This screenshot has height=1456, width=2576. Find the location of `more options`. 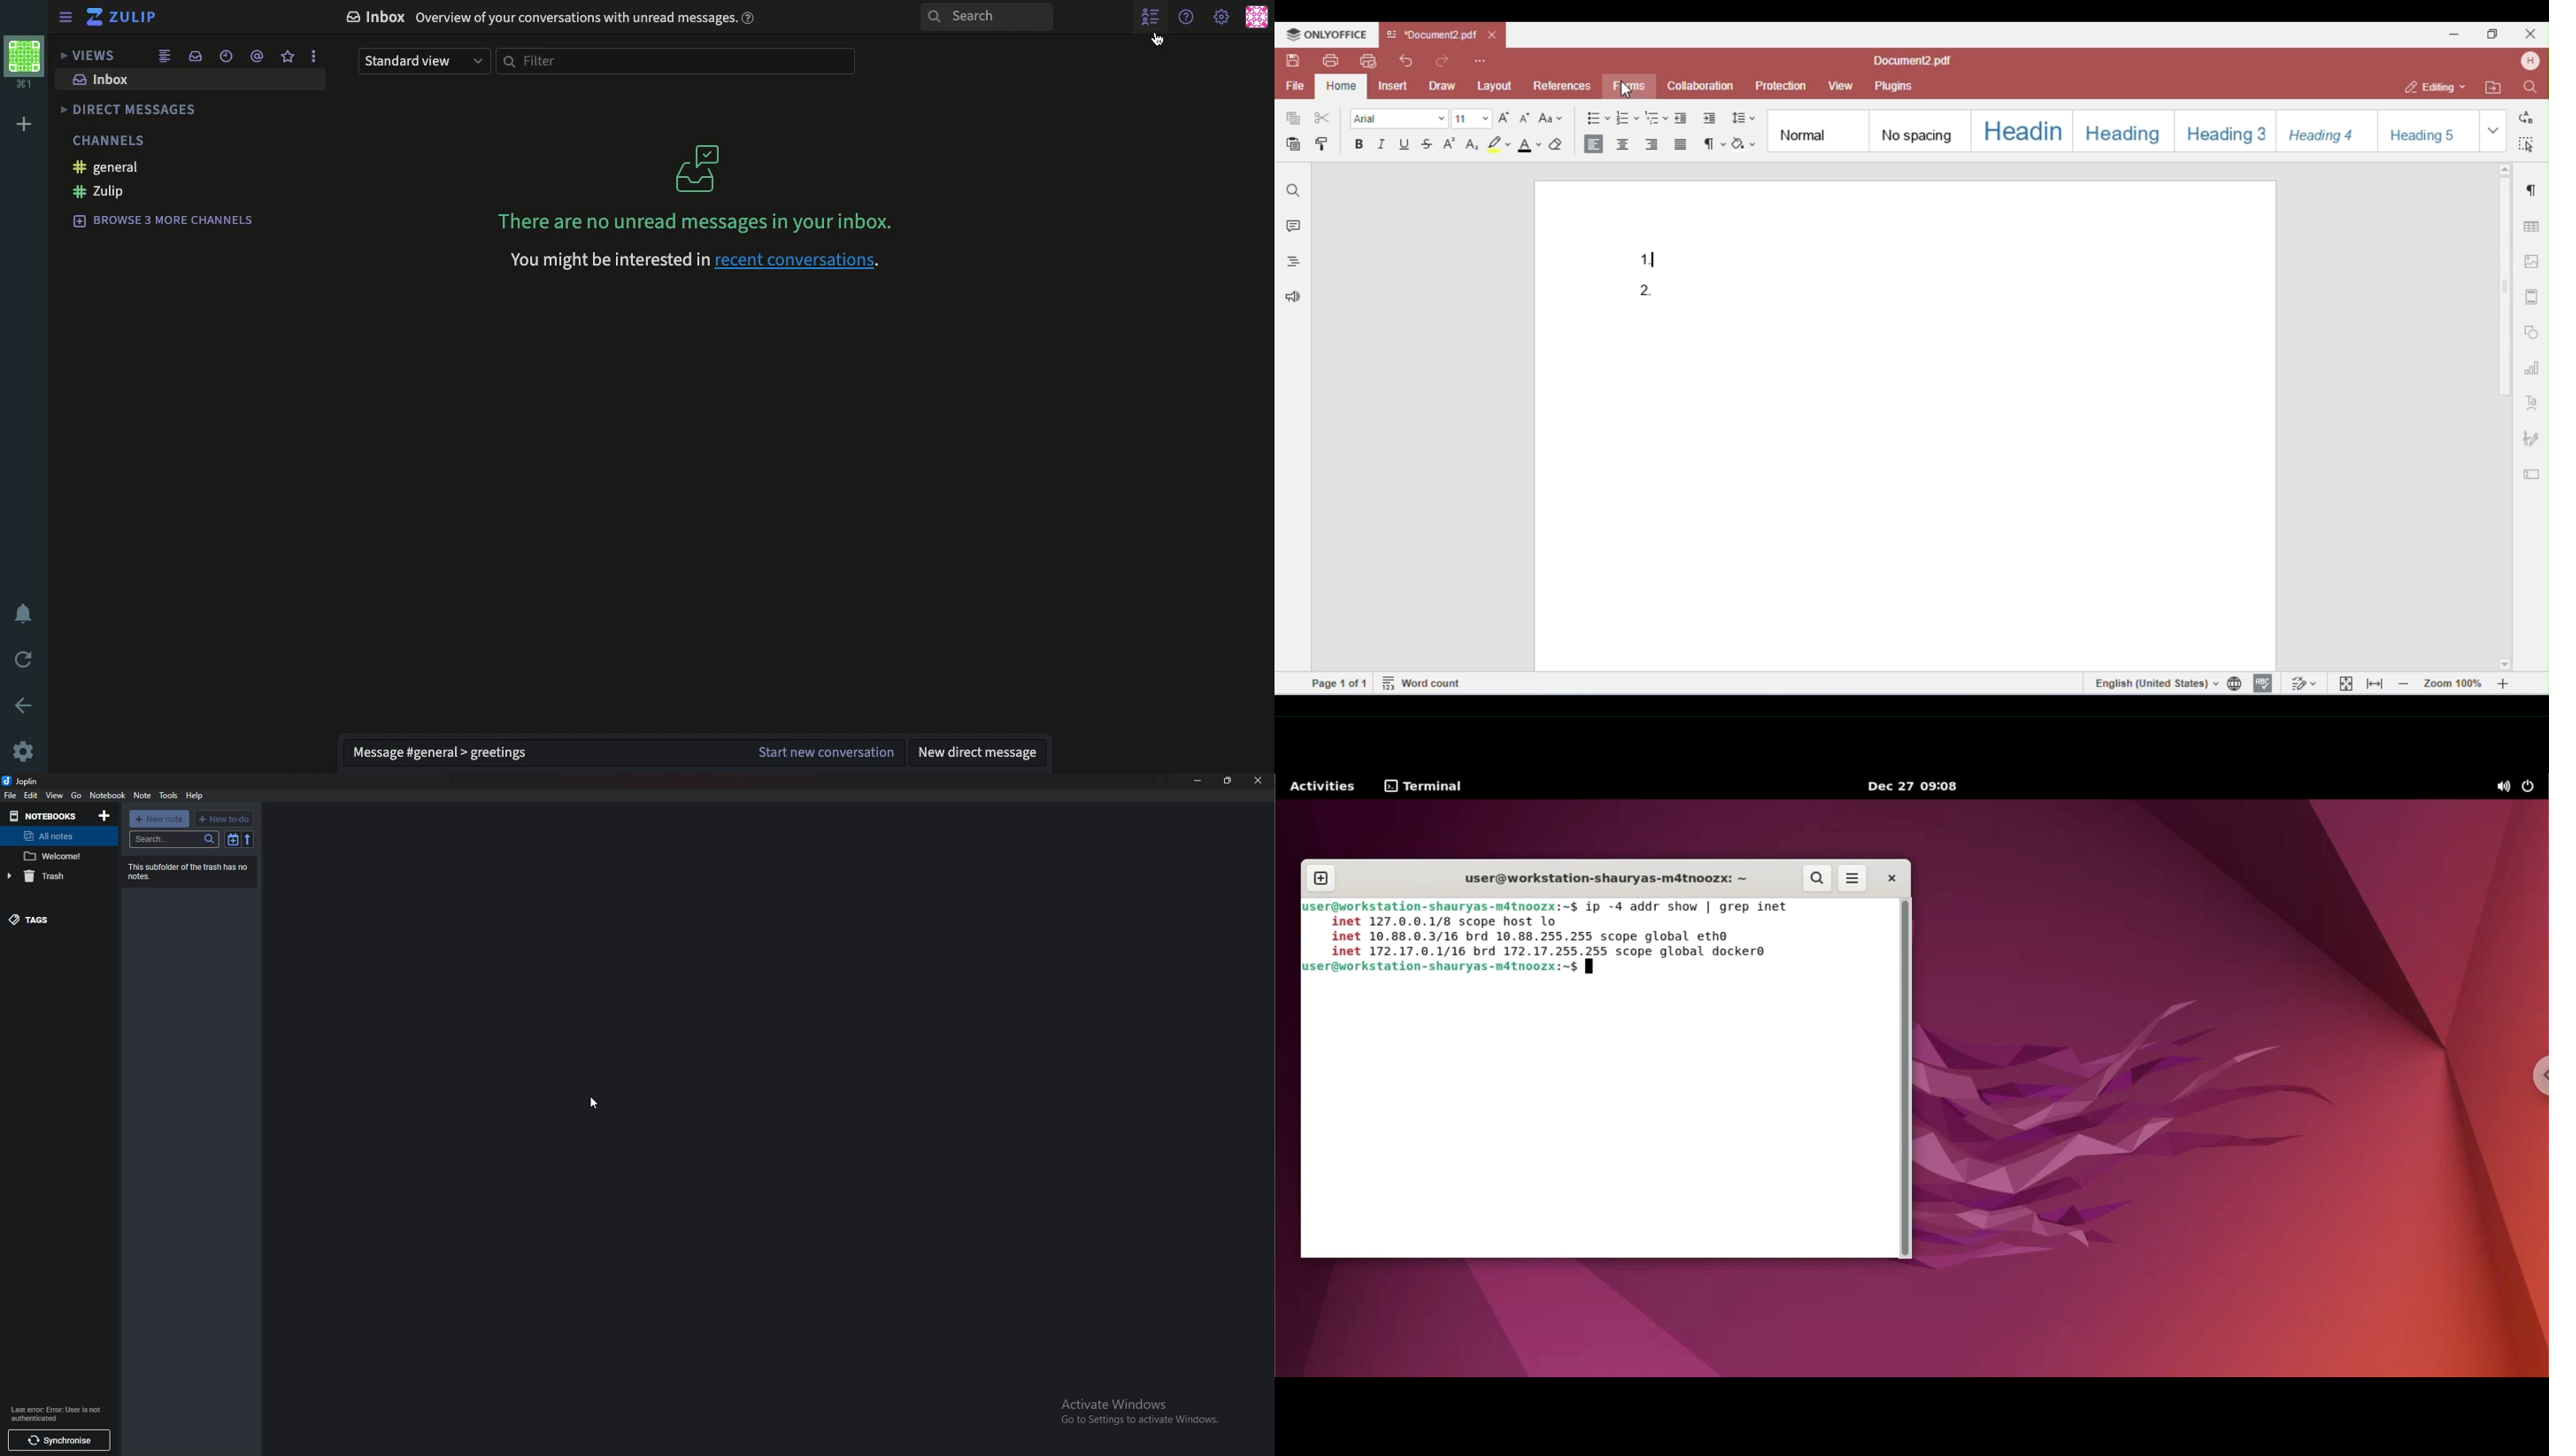

more options is located at coordinates (1851, 878).